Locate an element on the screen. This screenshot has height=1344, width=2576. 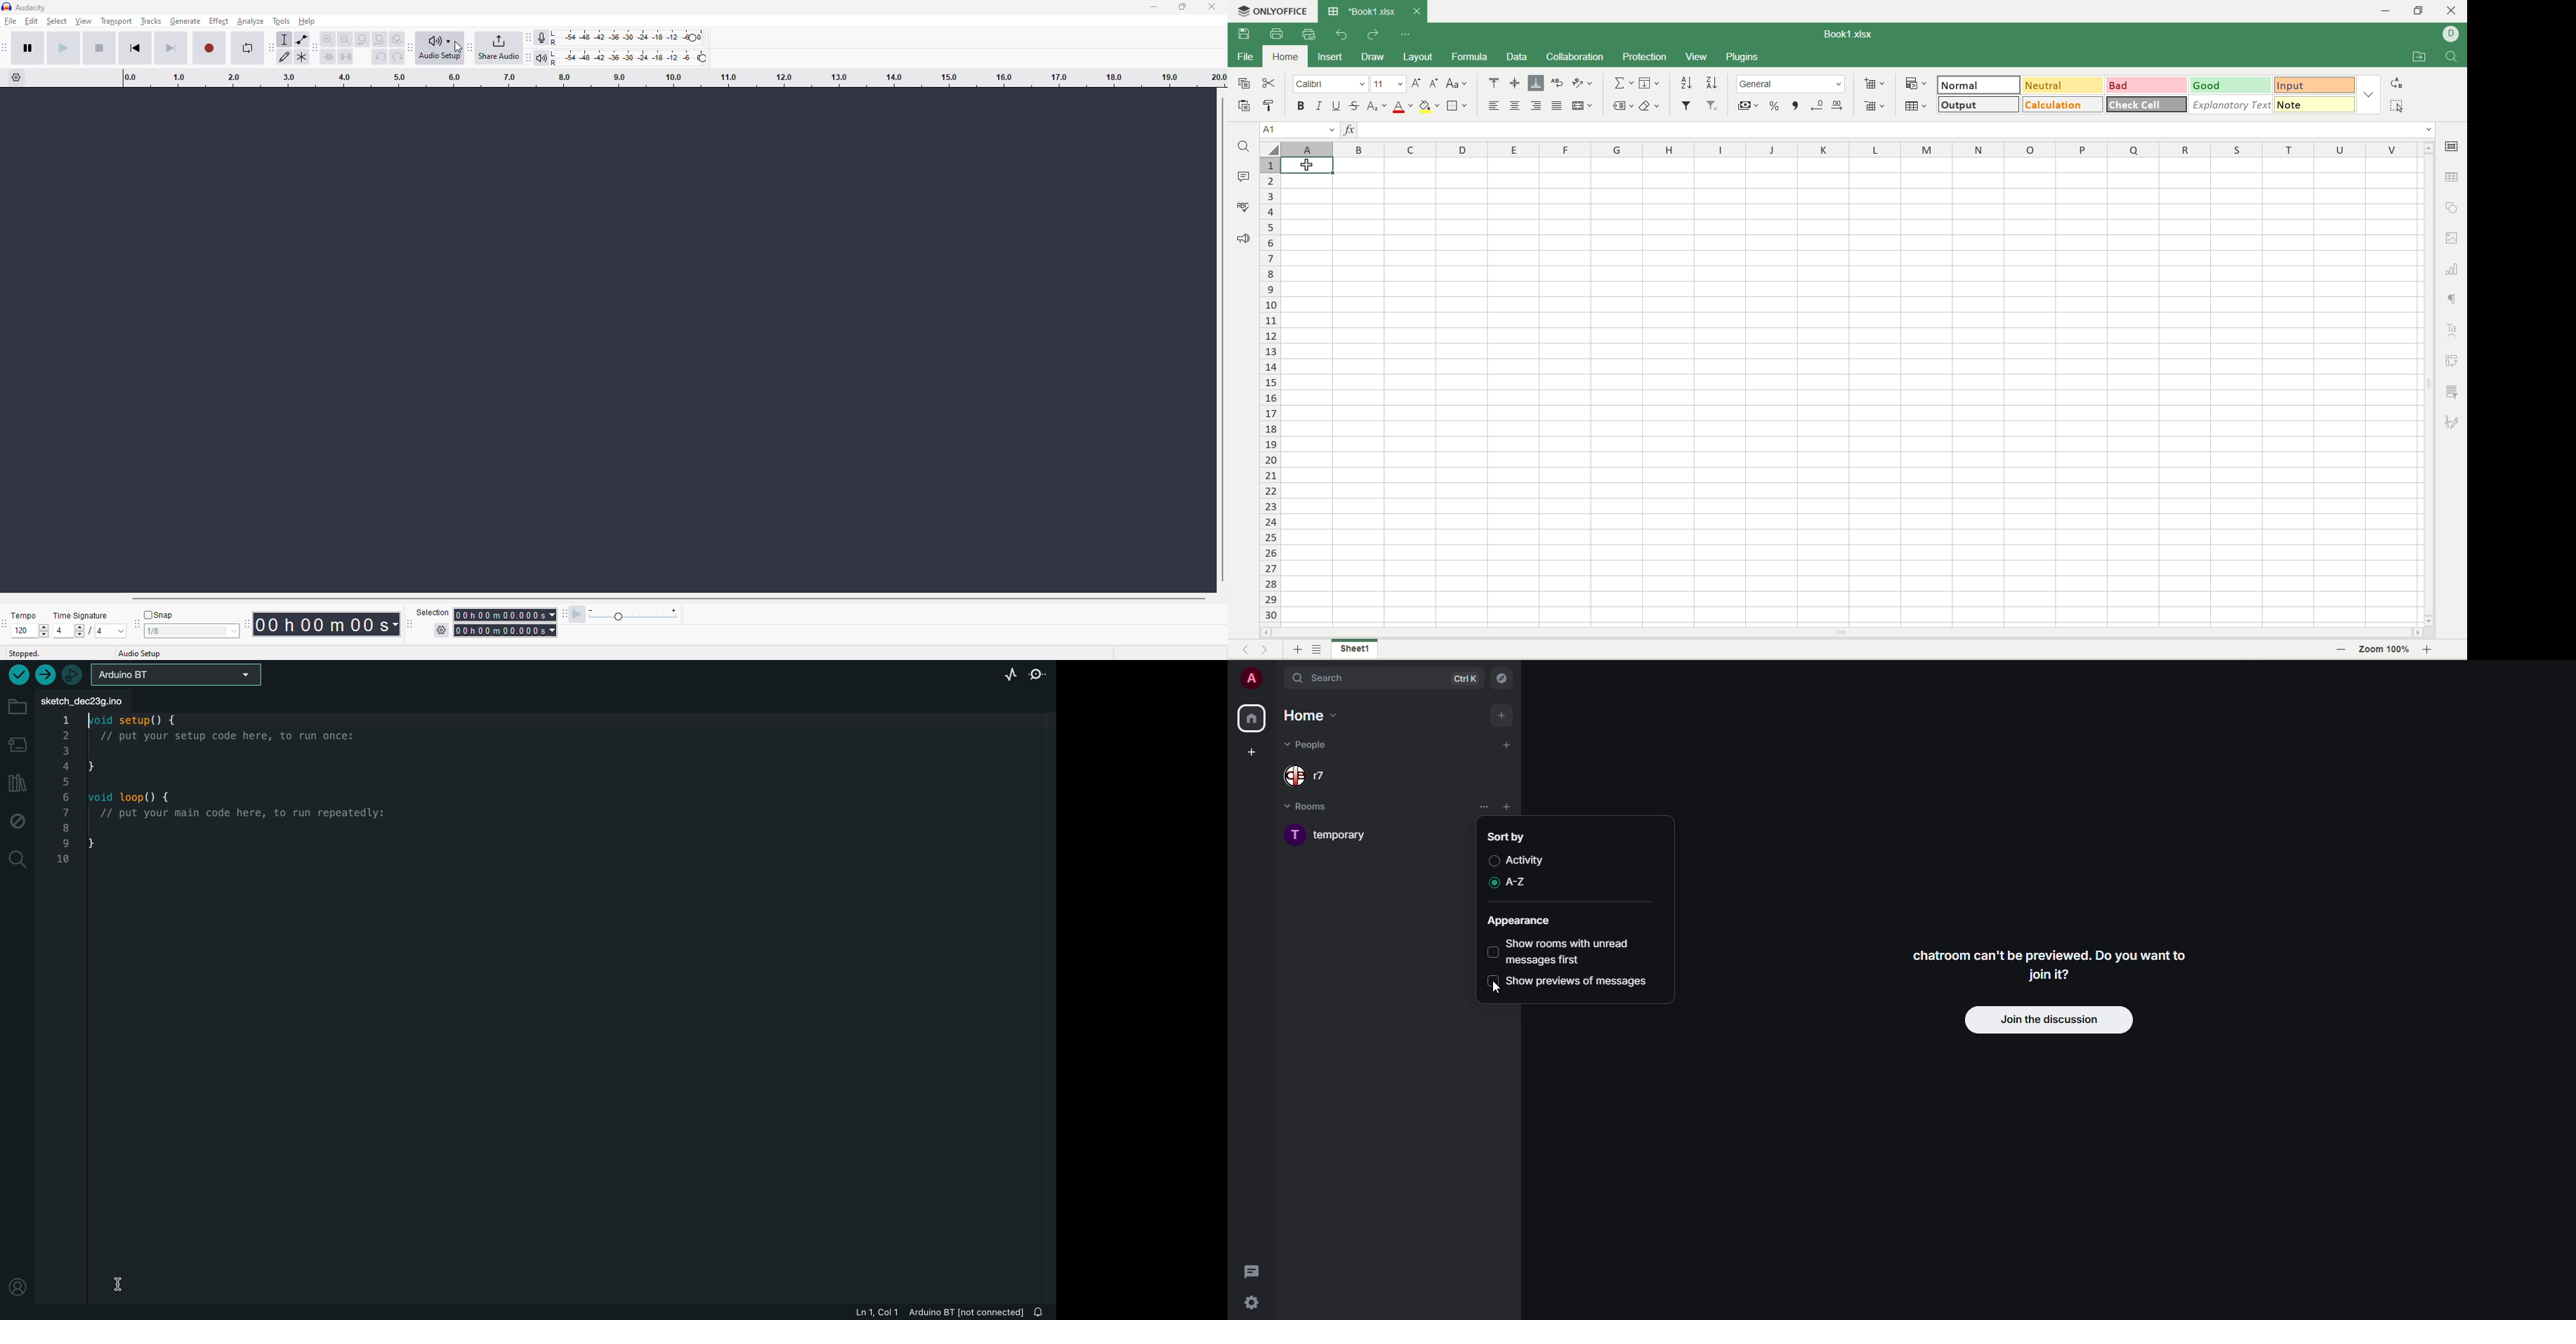
settings is located at coordinates (439, 631).